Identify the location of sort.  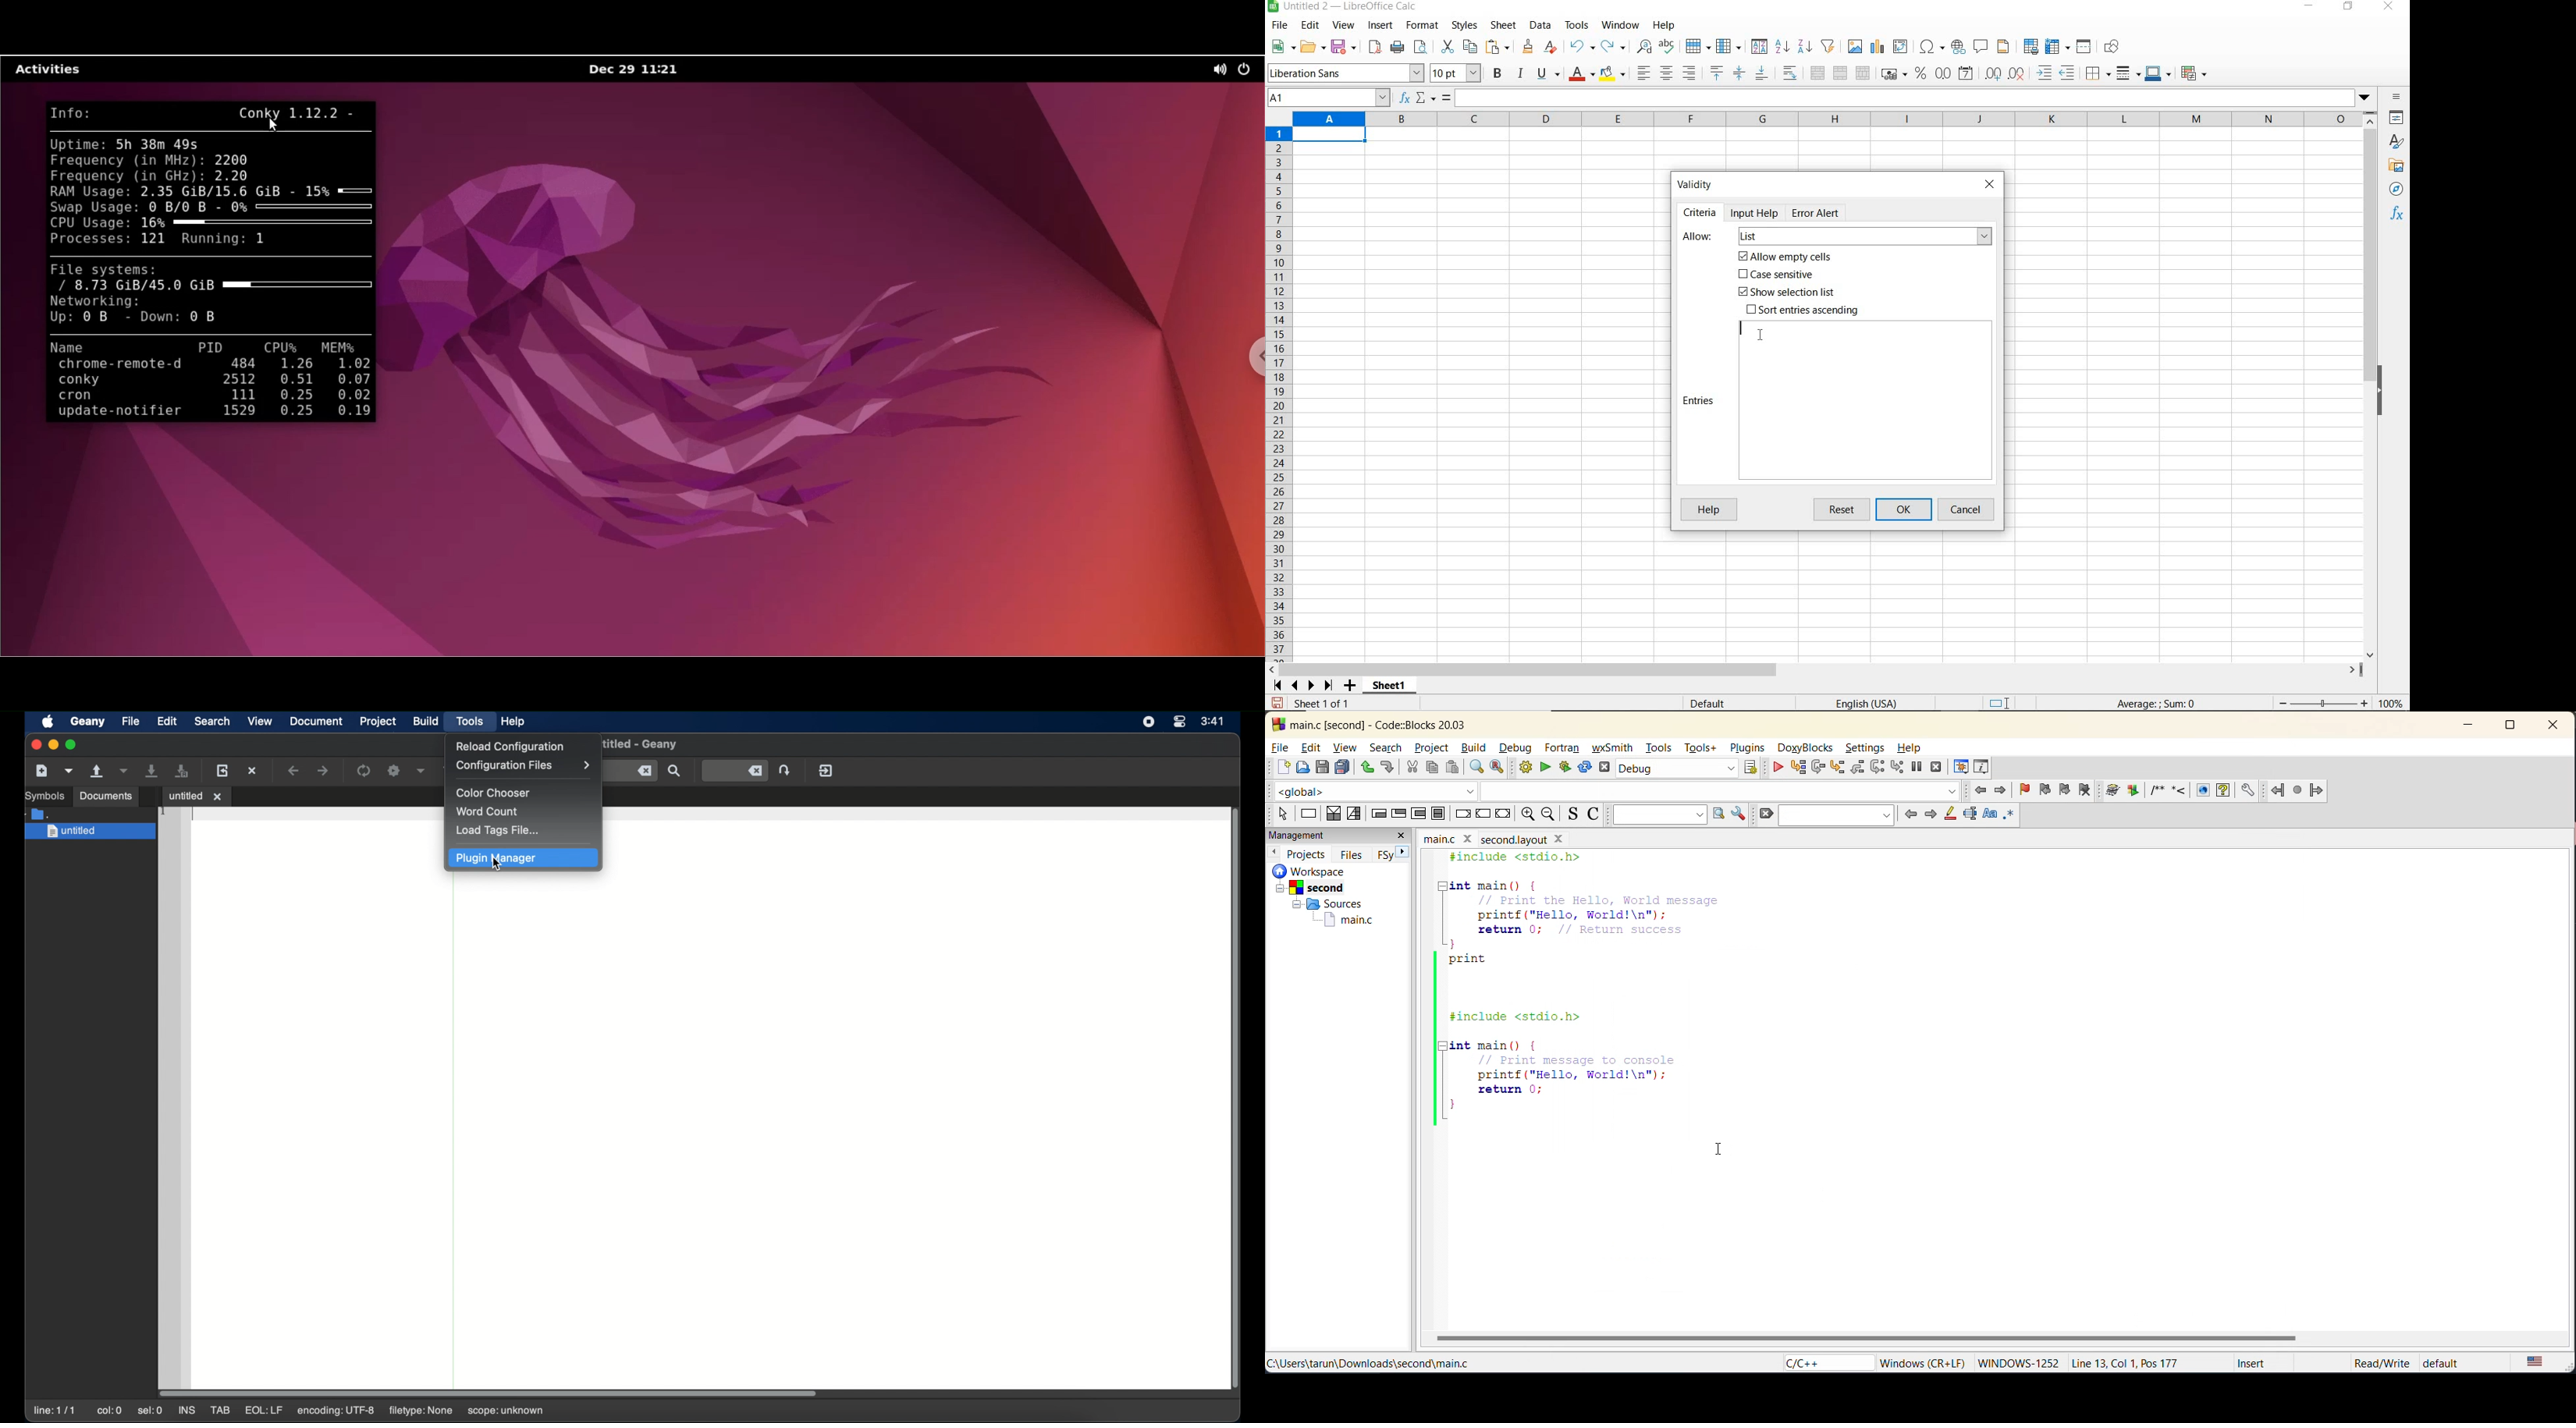
(1759, 48).